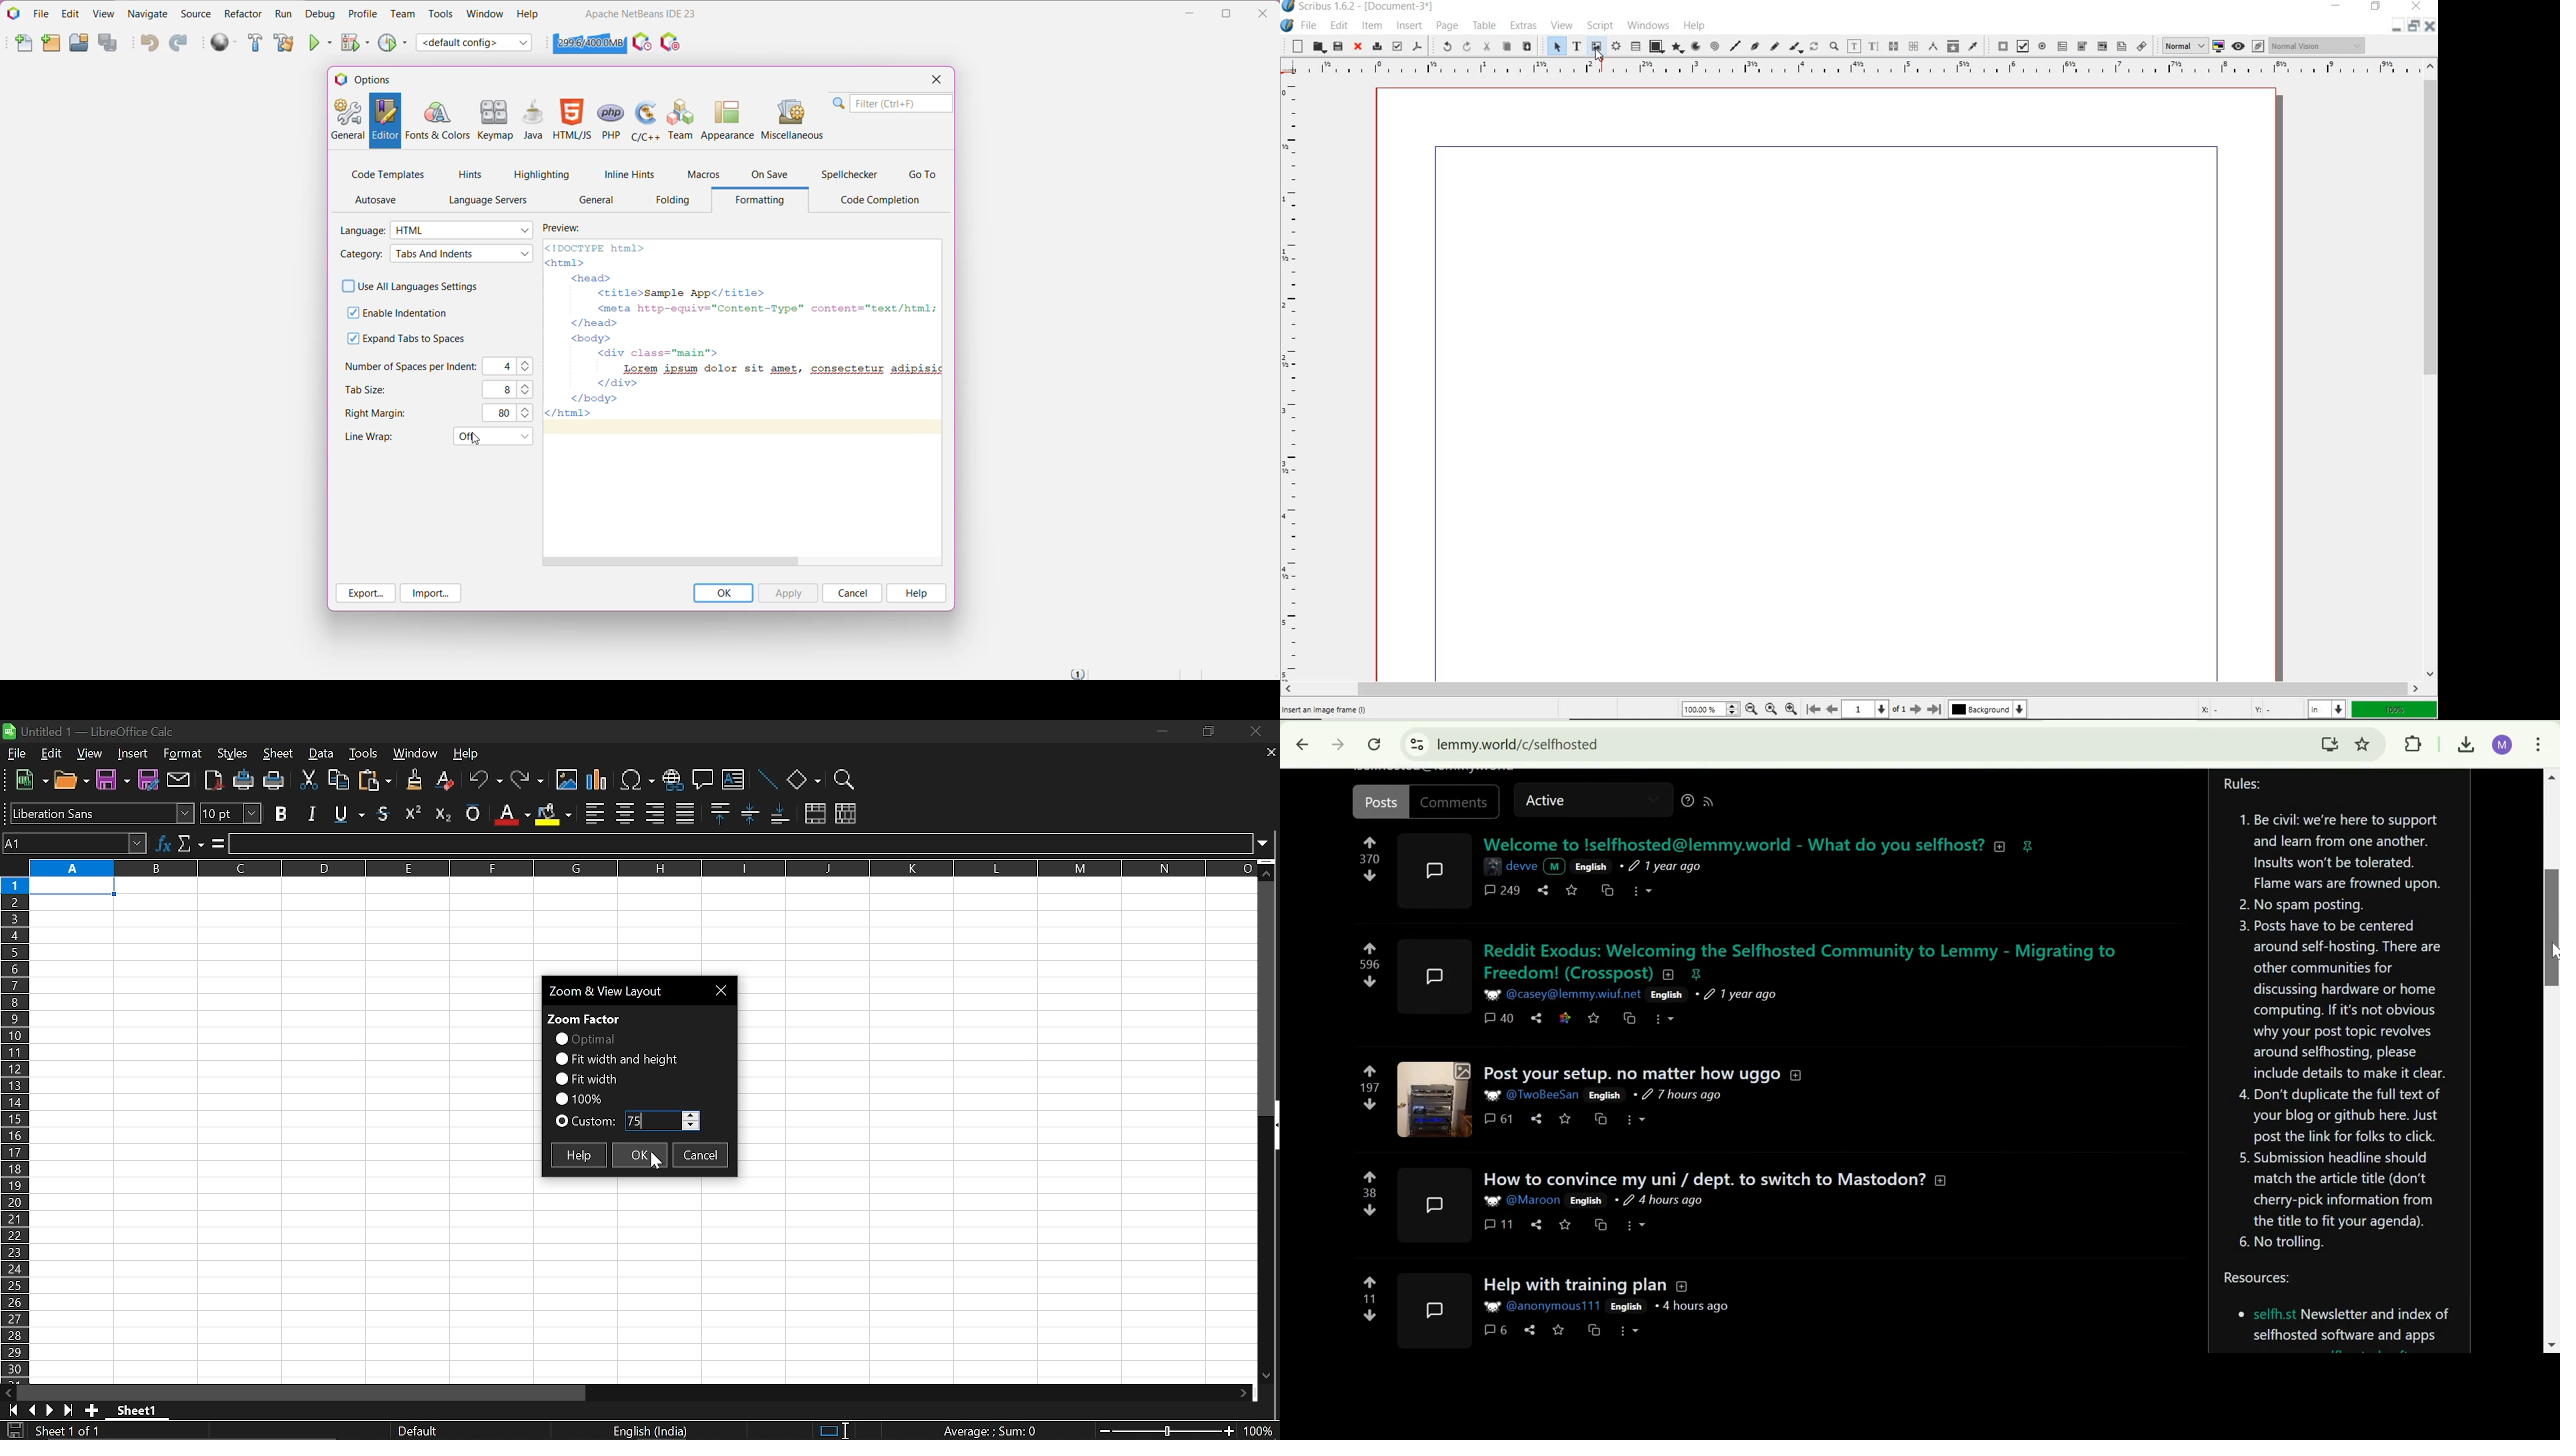 Image resolution: width=2576 pixels, height=1456 pixels. Describe the element at coordinates (686, 814) in the screenshot. I see `justified` at that location.